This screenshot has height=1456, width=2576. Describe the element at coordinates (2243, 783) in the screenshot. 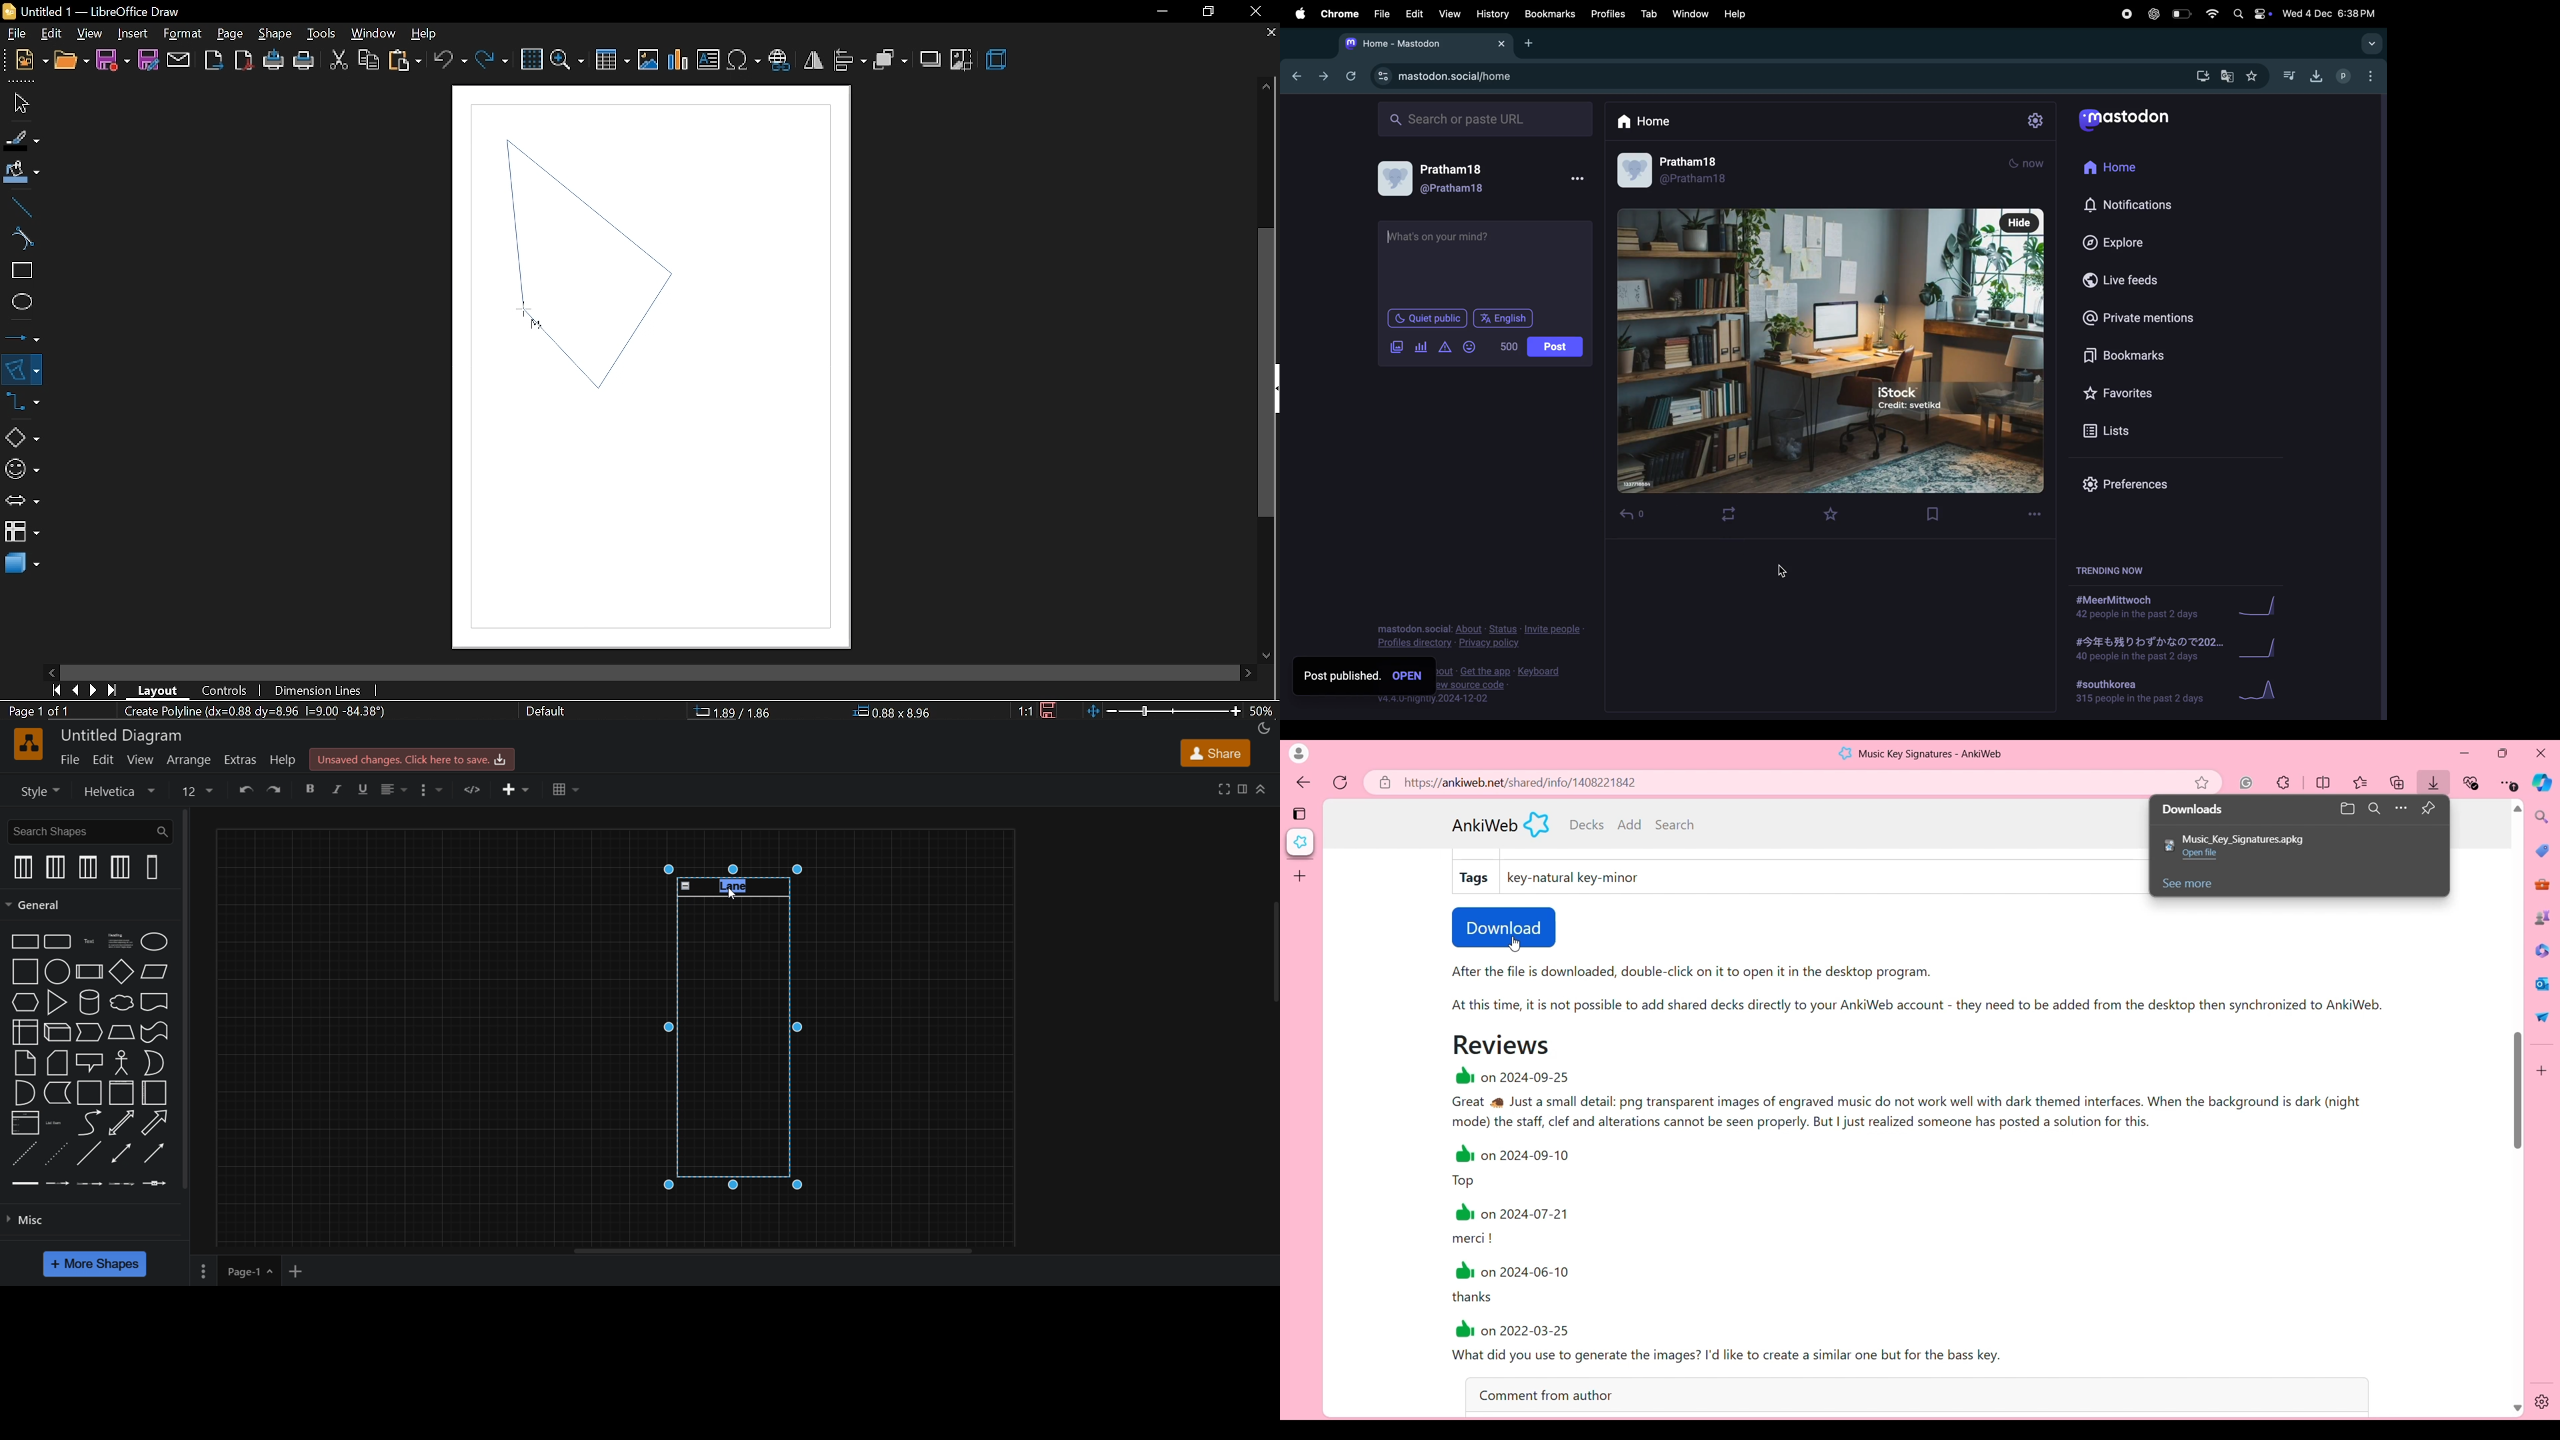

I see `Grammarly extension` at that location.